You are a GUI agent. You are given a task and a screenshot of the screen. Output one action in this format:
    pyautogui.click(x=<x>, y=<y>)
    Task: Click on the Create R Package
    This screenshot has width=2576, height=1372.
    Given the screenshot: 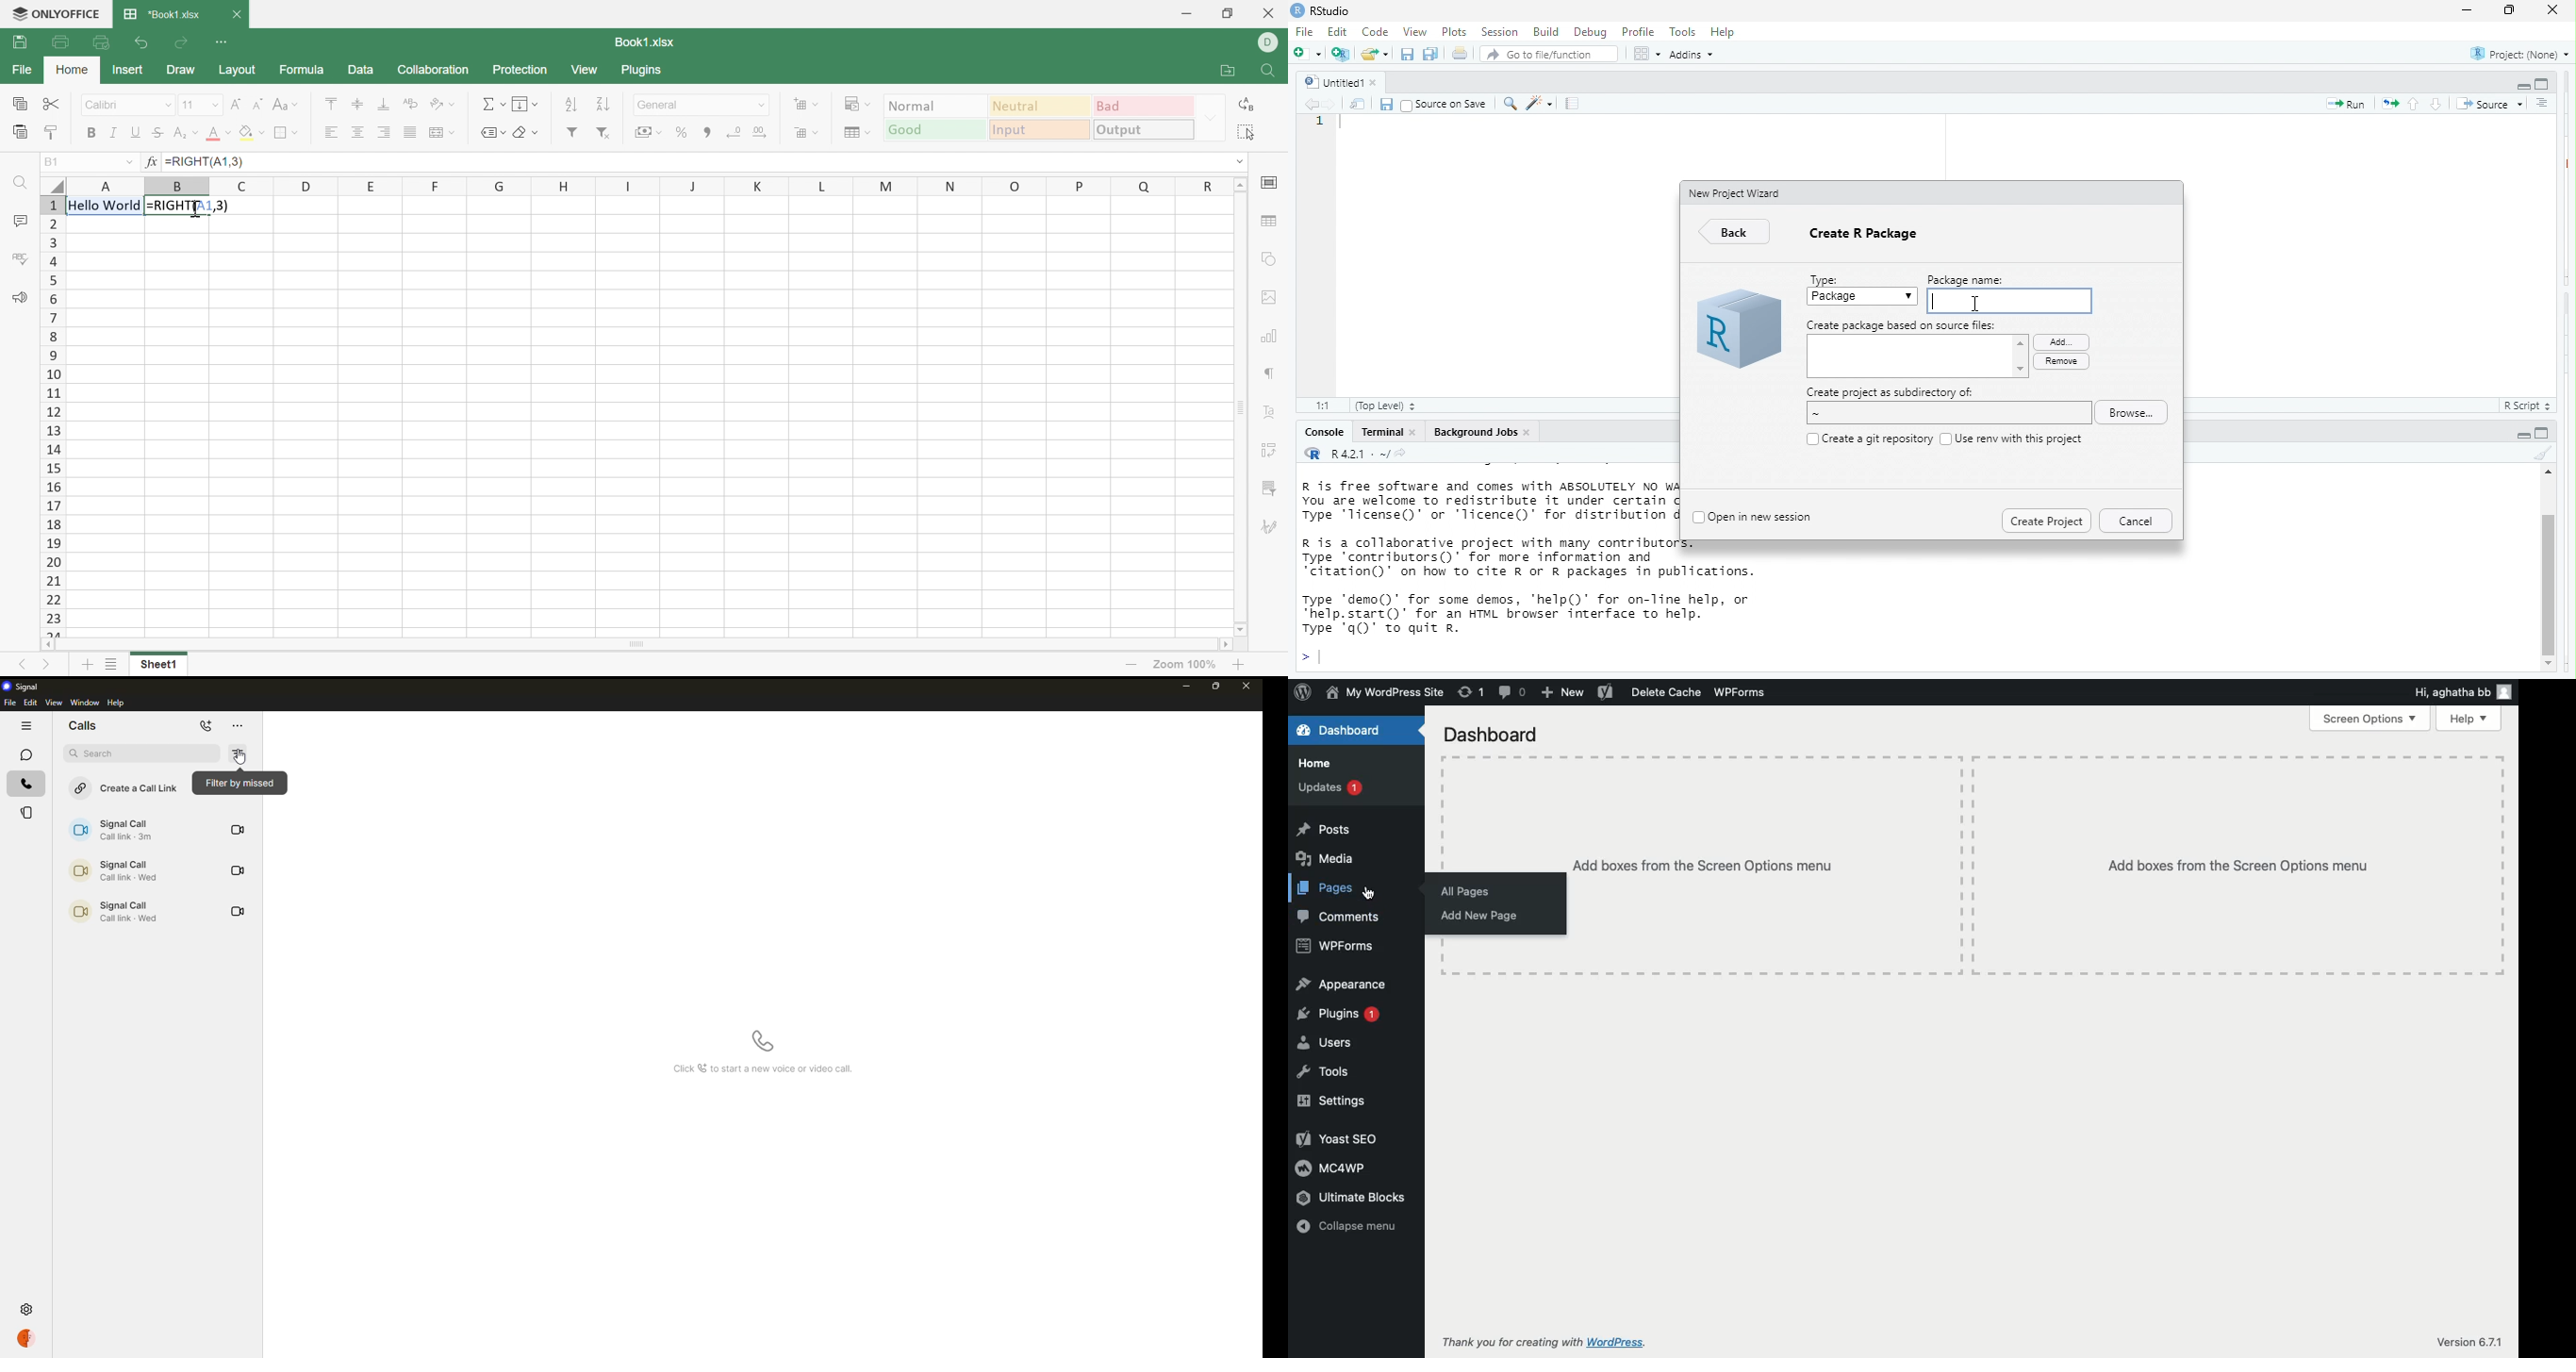 What is the action you would take?
    pyautogui.click(x=1867, y=238)
    